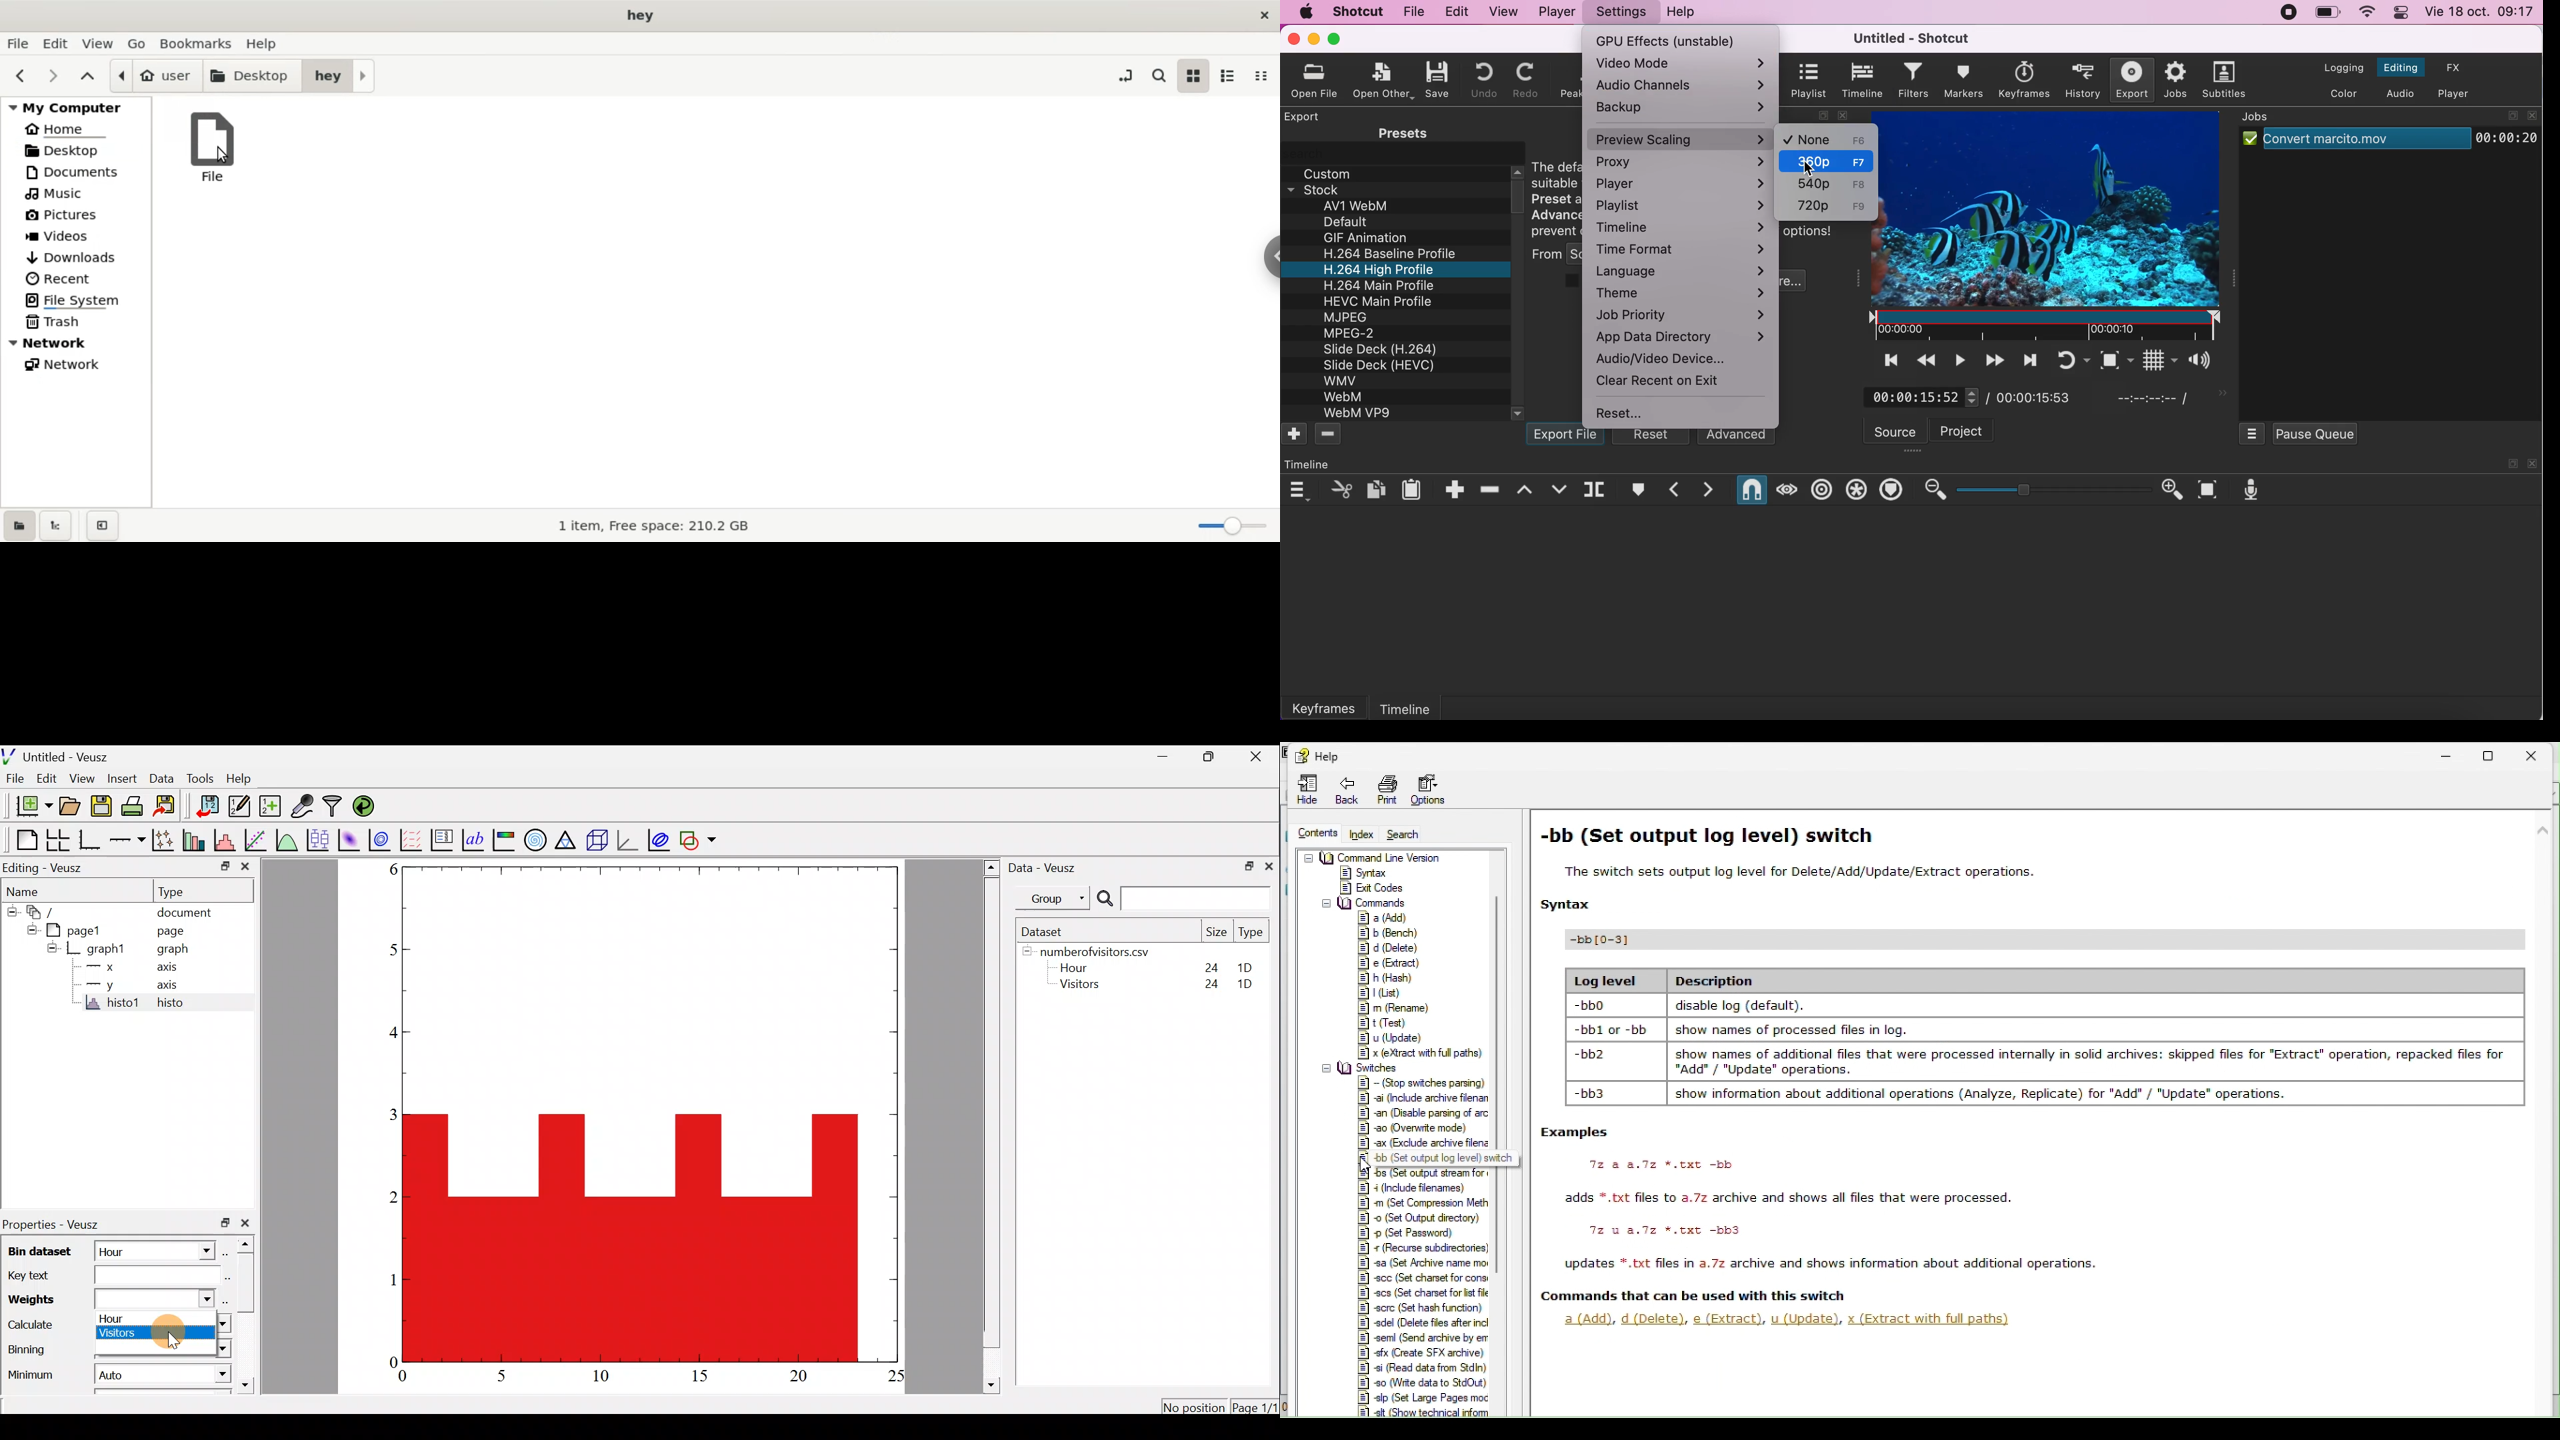 The height and width of the screenshot is (1456, 2576). Describe the element at coordinates (107, 948) in the screenshot. I see `graph1` at that location.